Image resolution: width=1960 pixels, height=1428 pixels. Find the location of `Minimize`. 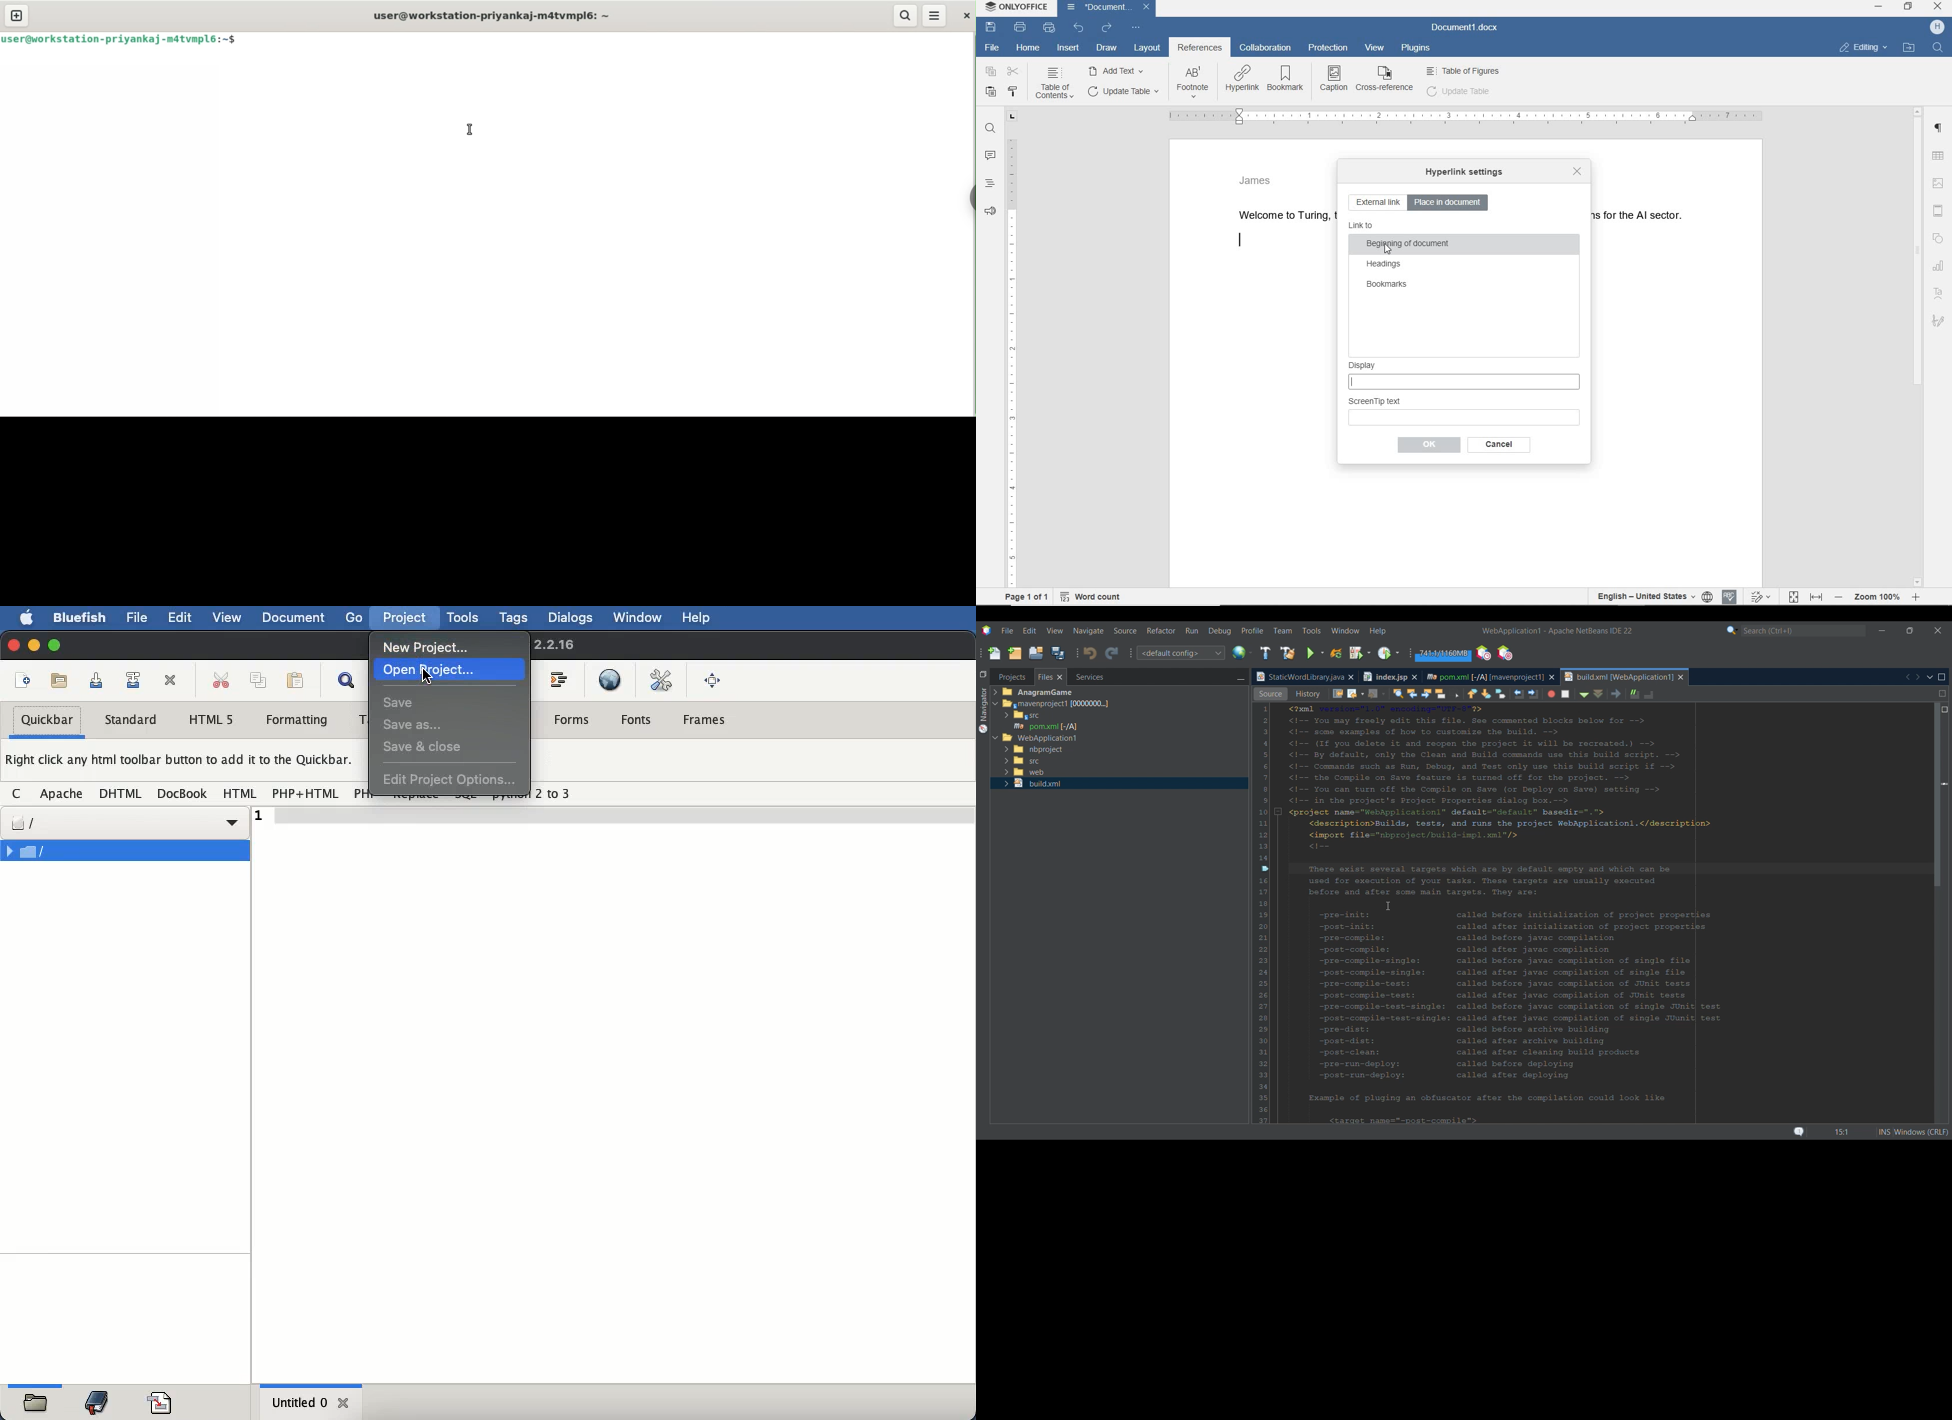

Minimize is located at coordinates (1880, 9).